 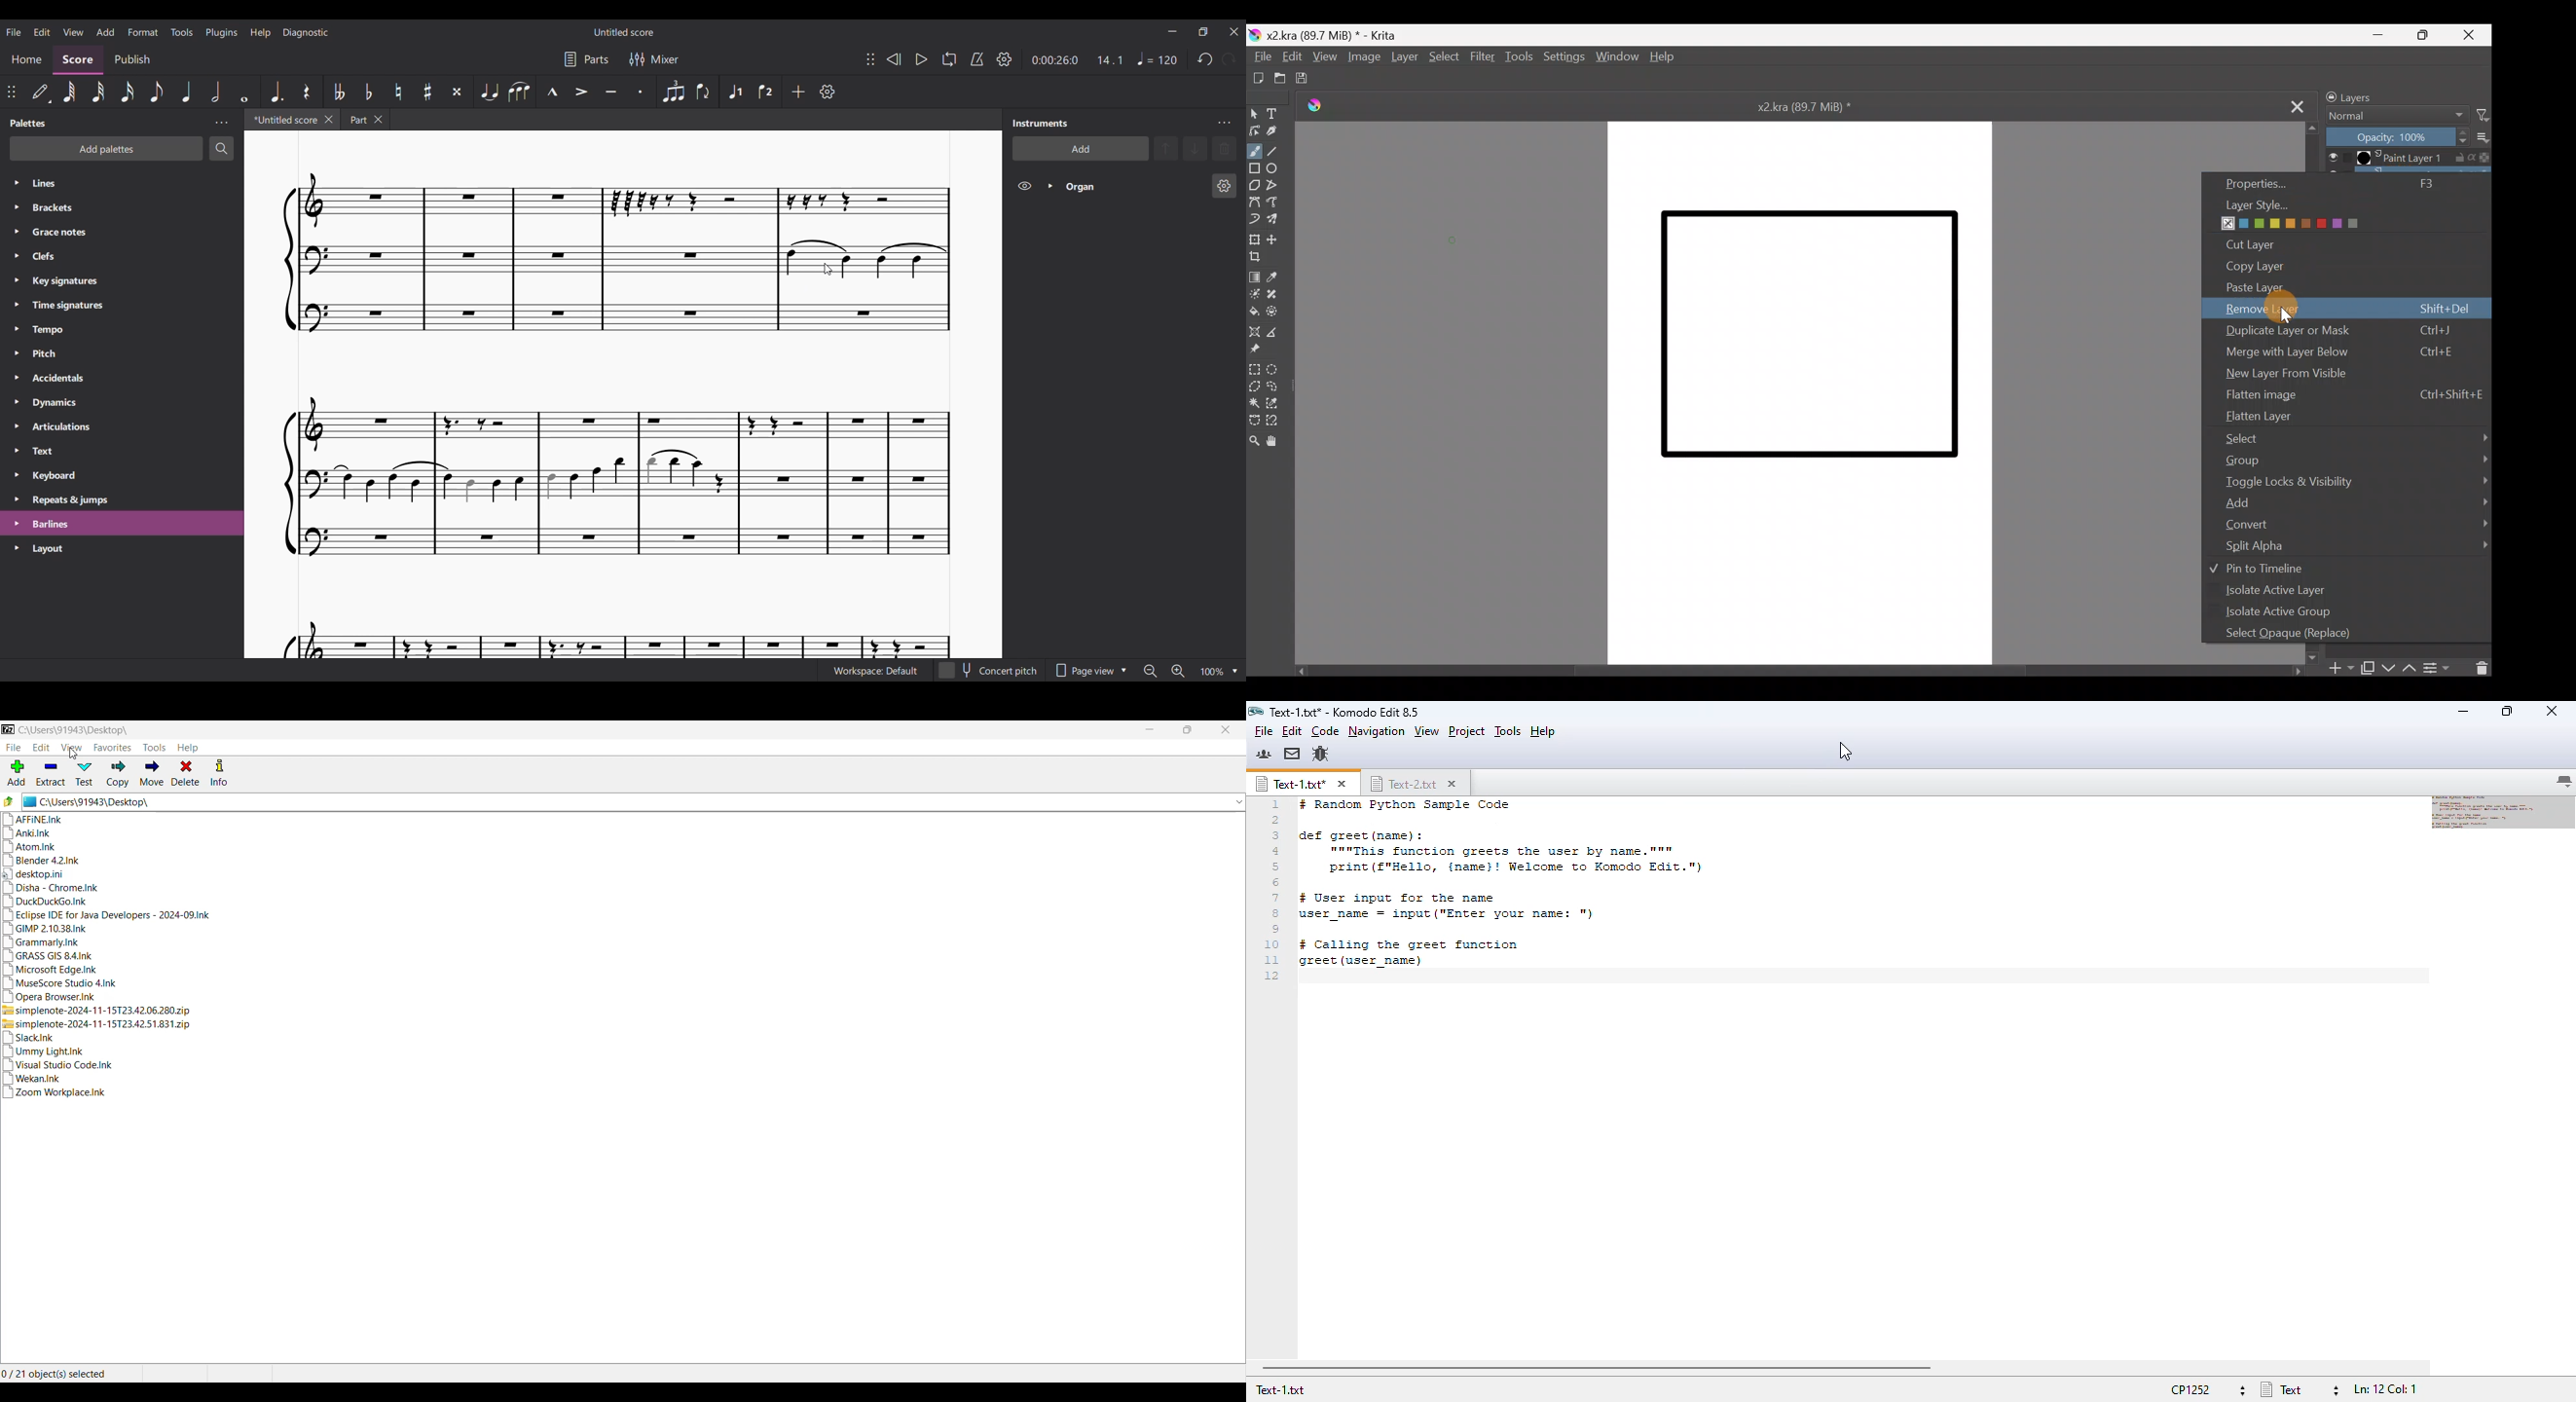 What do you see at coordinates (1195, 149) in the screenshot?
I see `Move selection down` at bounding box center [1195, 149].